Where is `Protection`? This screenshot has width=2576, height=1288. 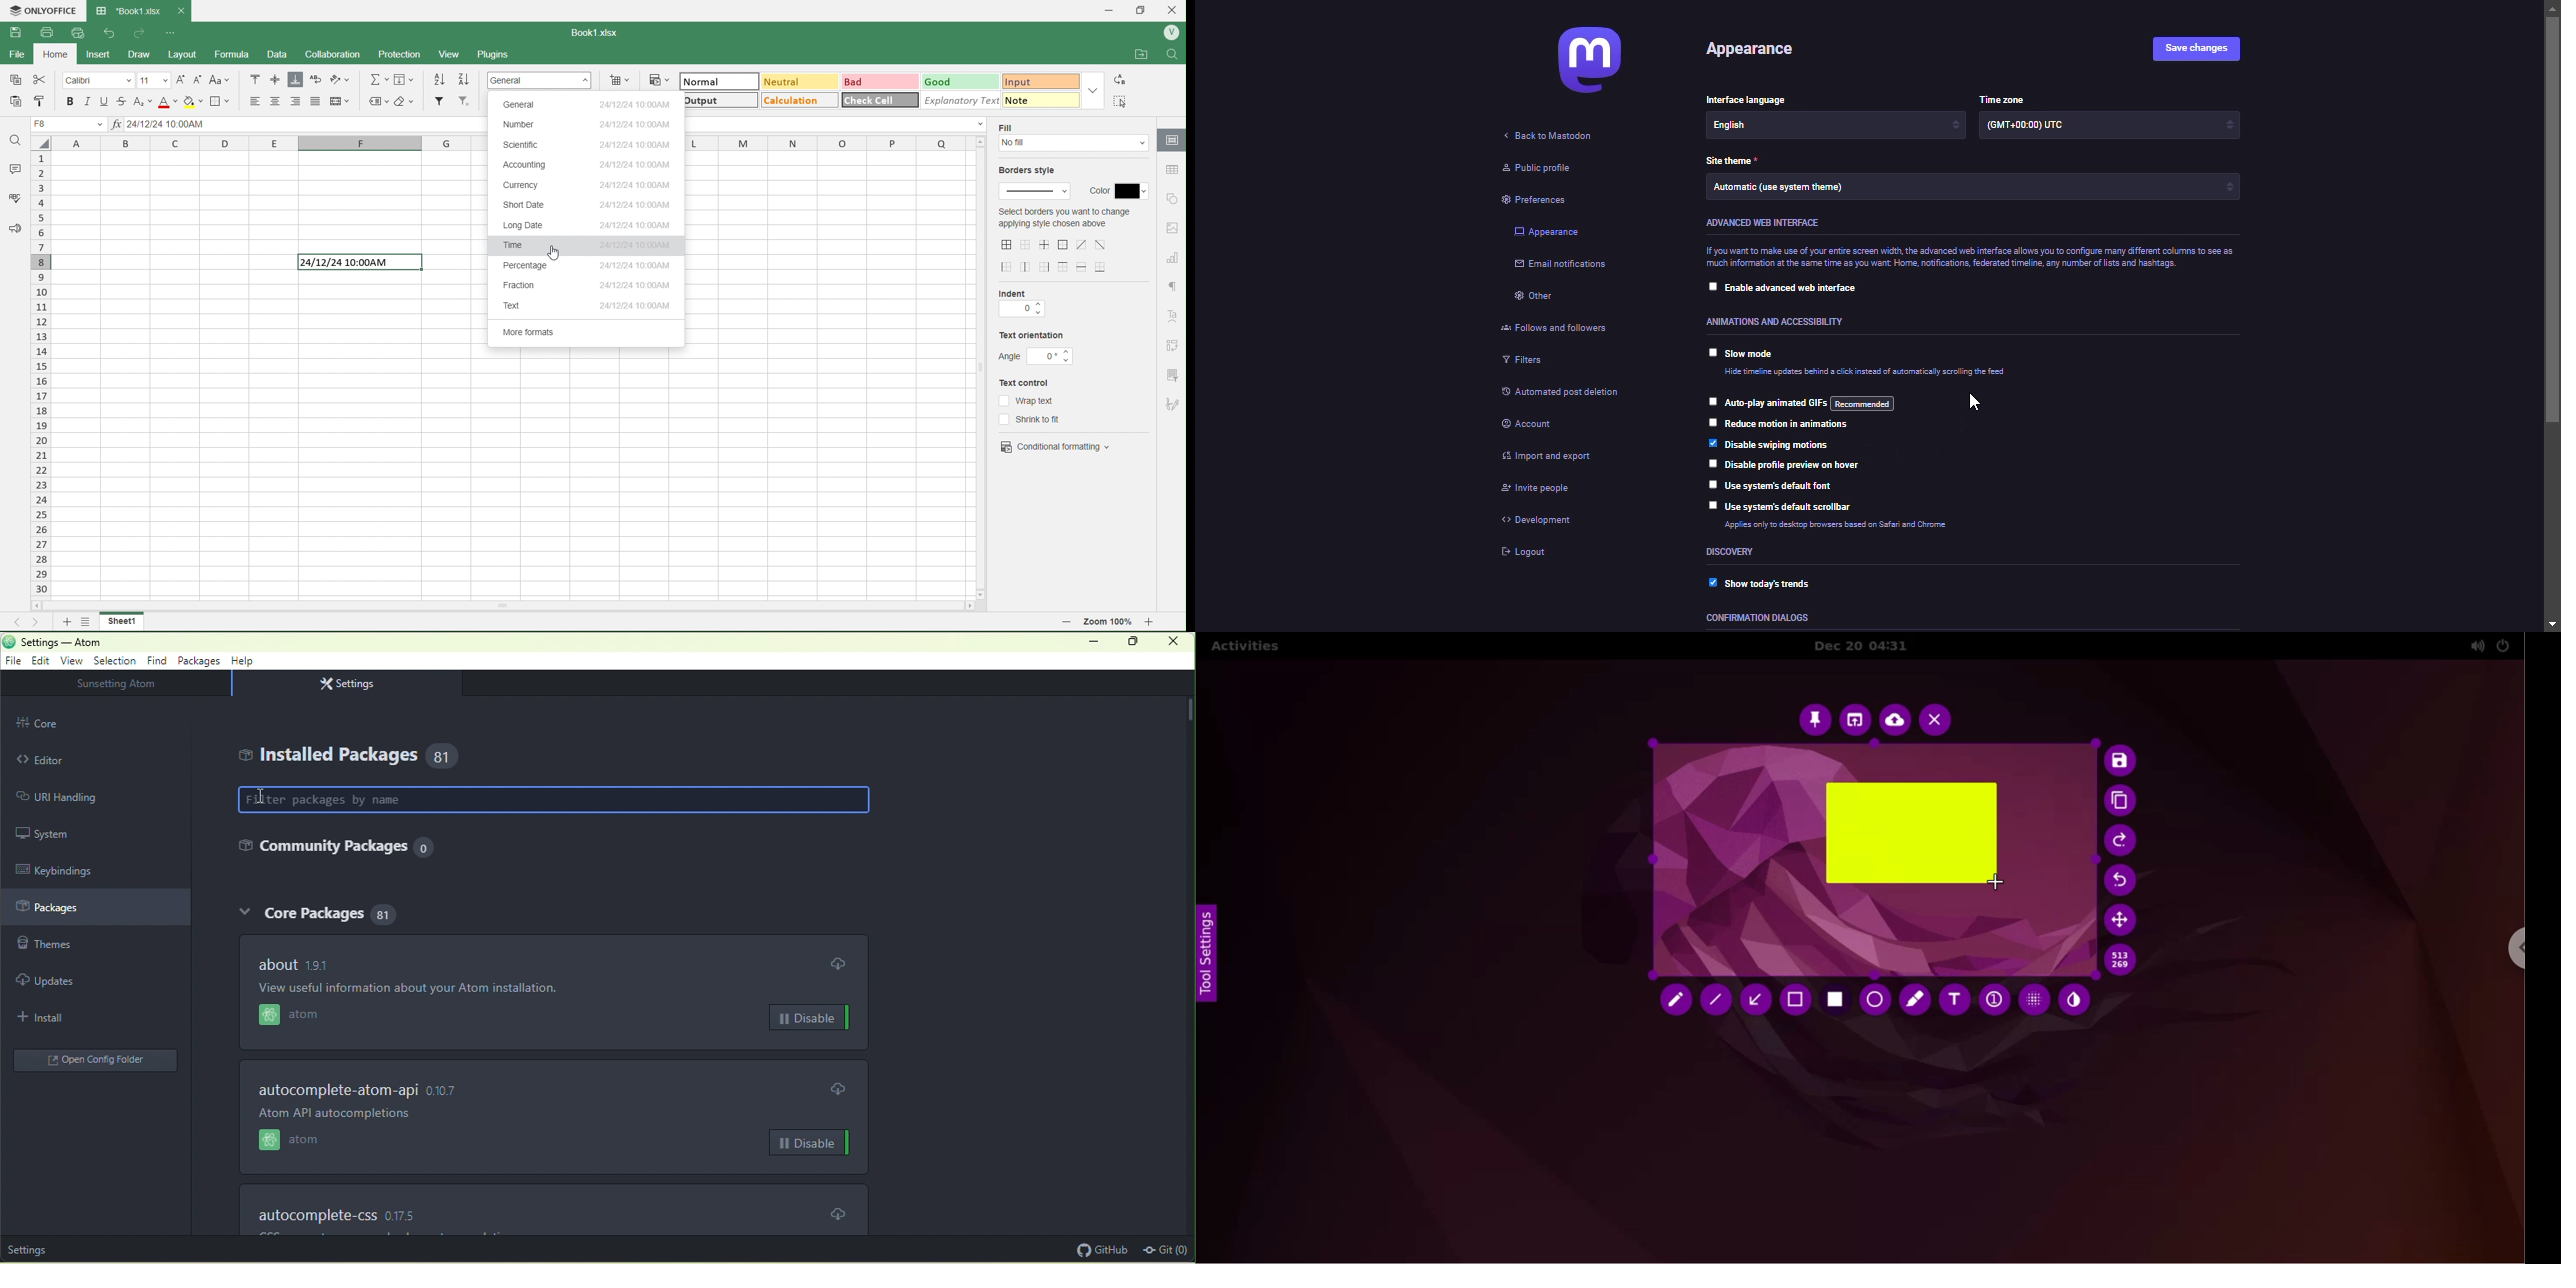 Protection is located at coordinates (408, 53).